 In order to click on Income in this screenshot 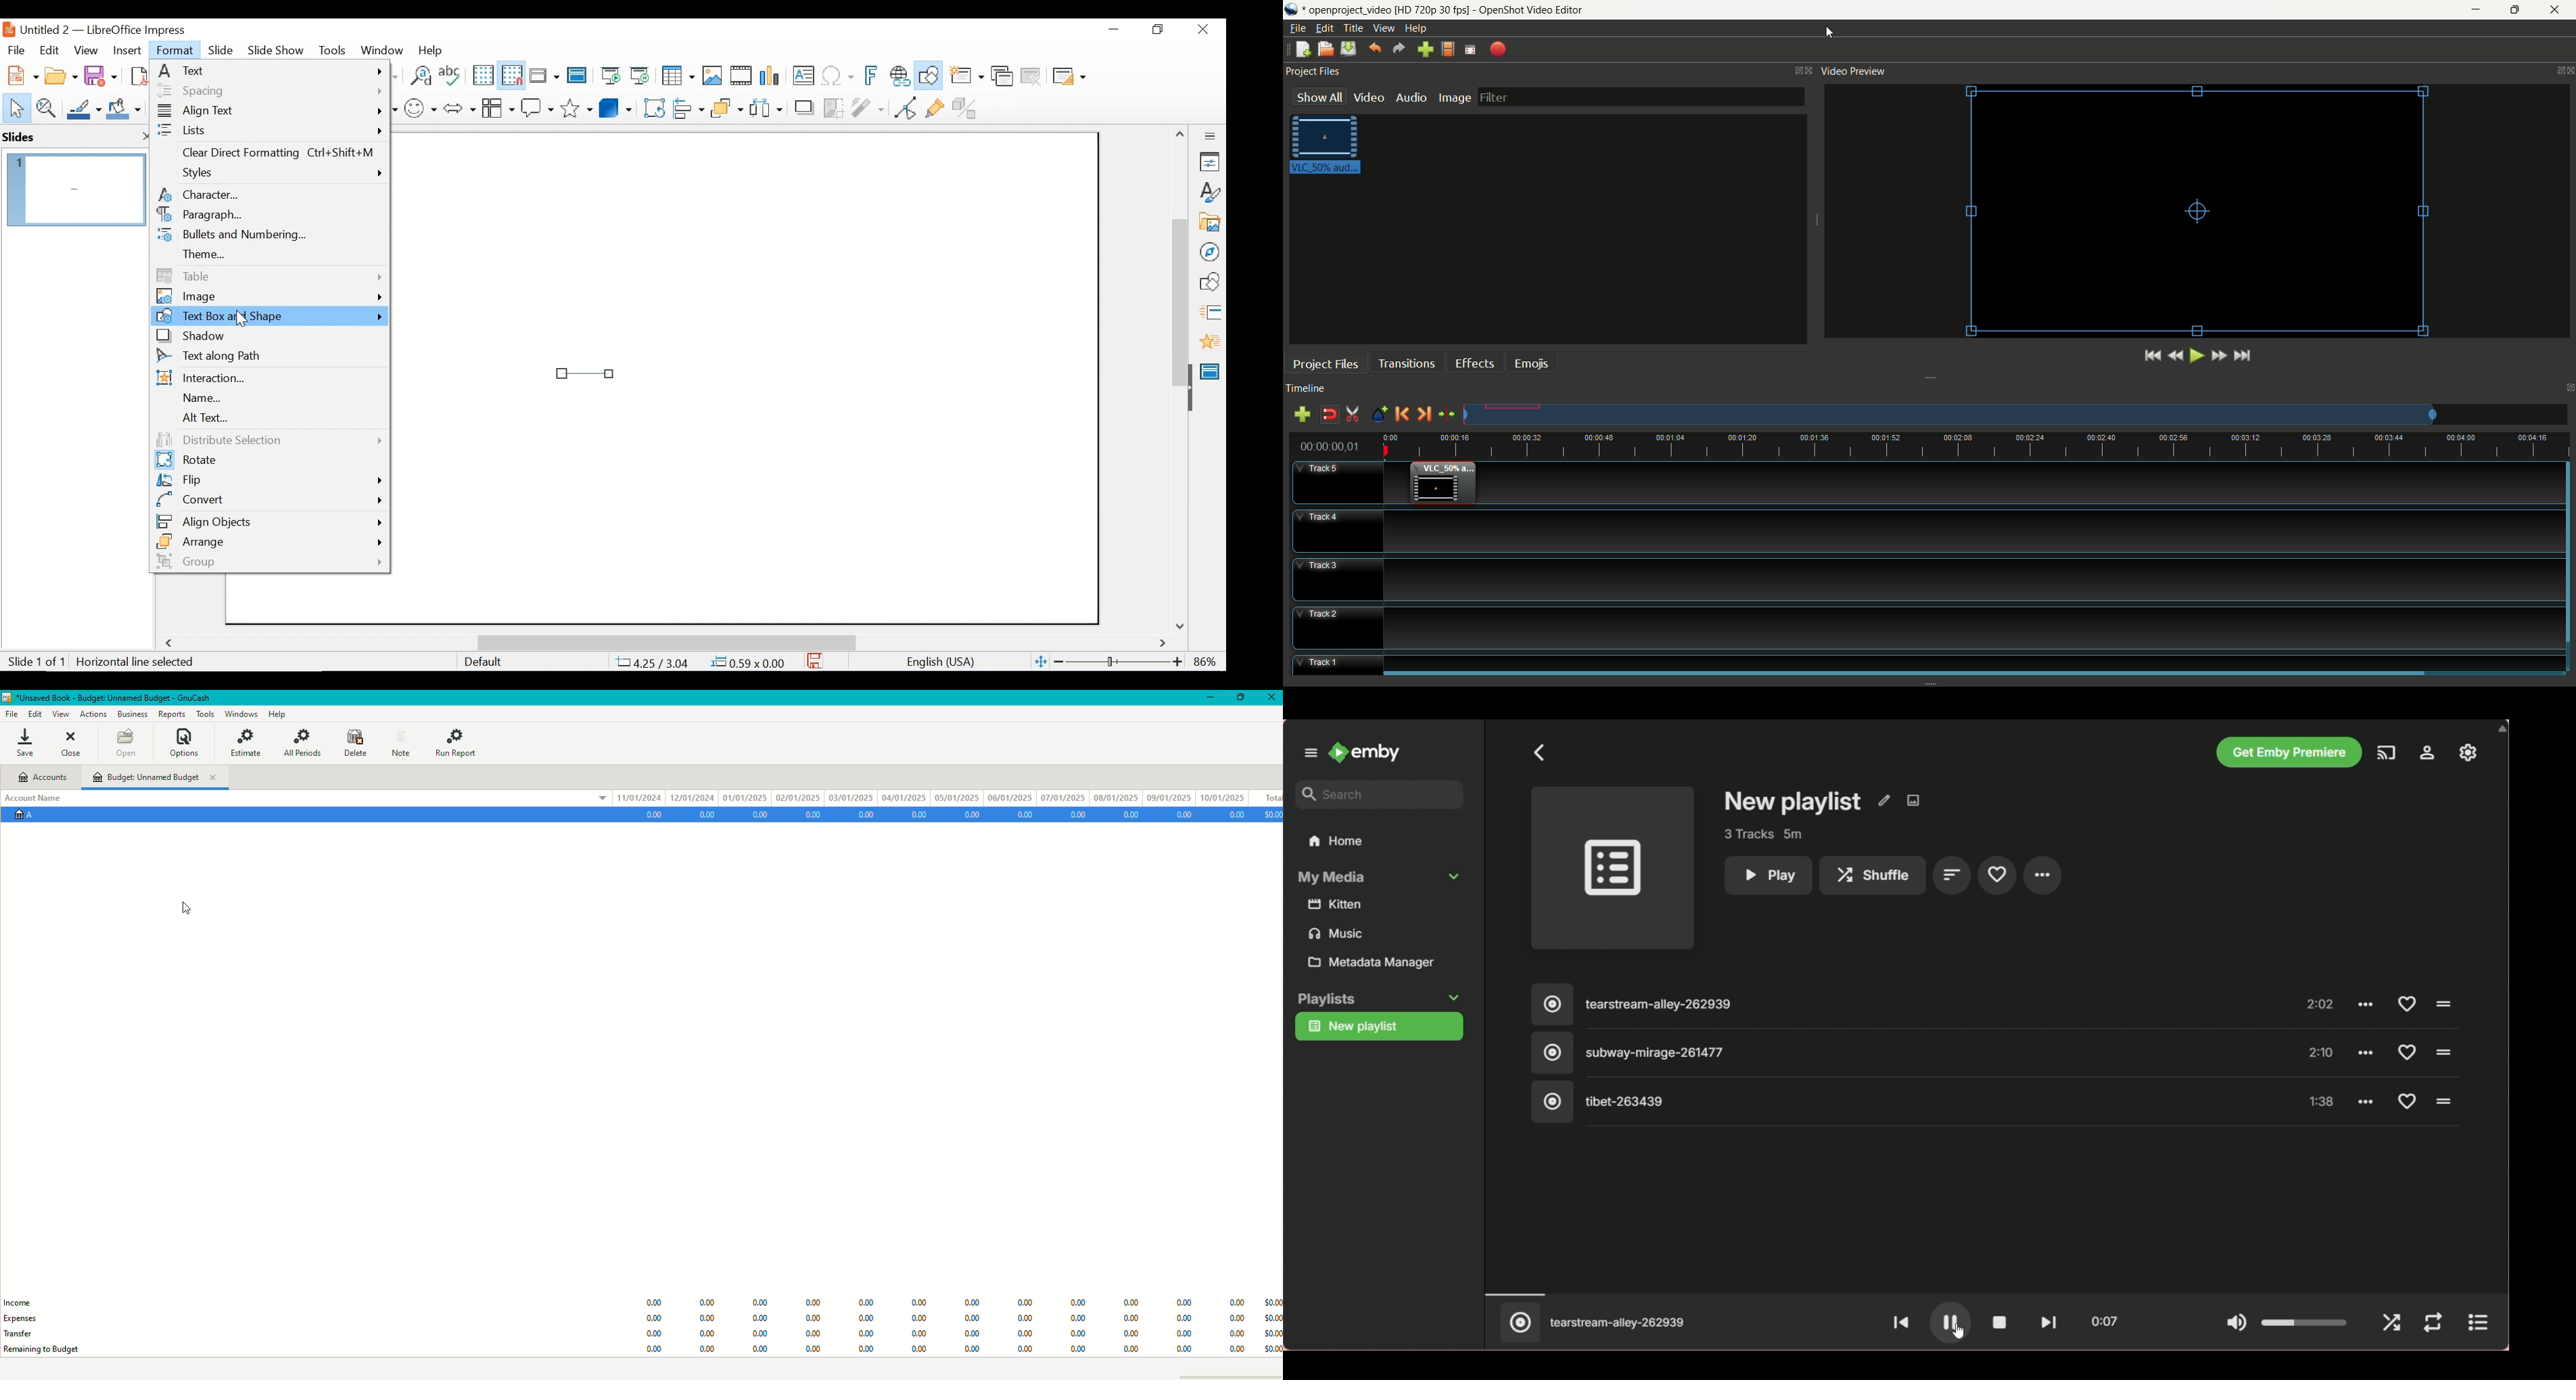, I will do `click(17, 1301)`.